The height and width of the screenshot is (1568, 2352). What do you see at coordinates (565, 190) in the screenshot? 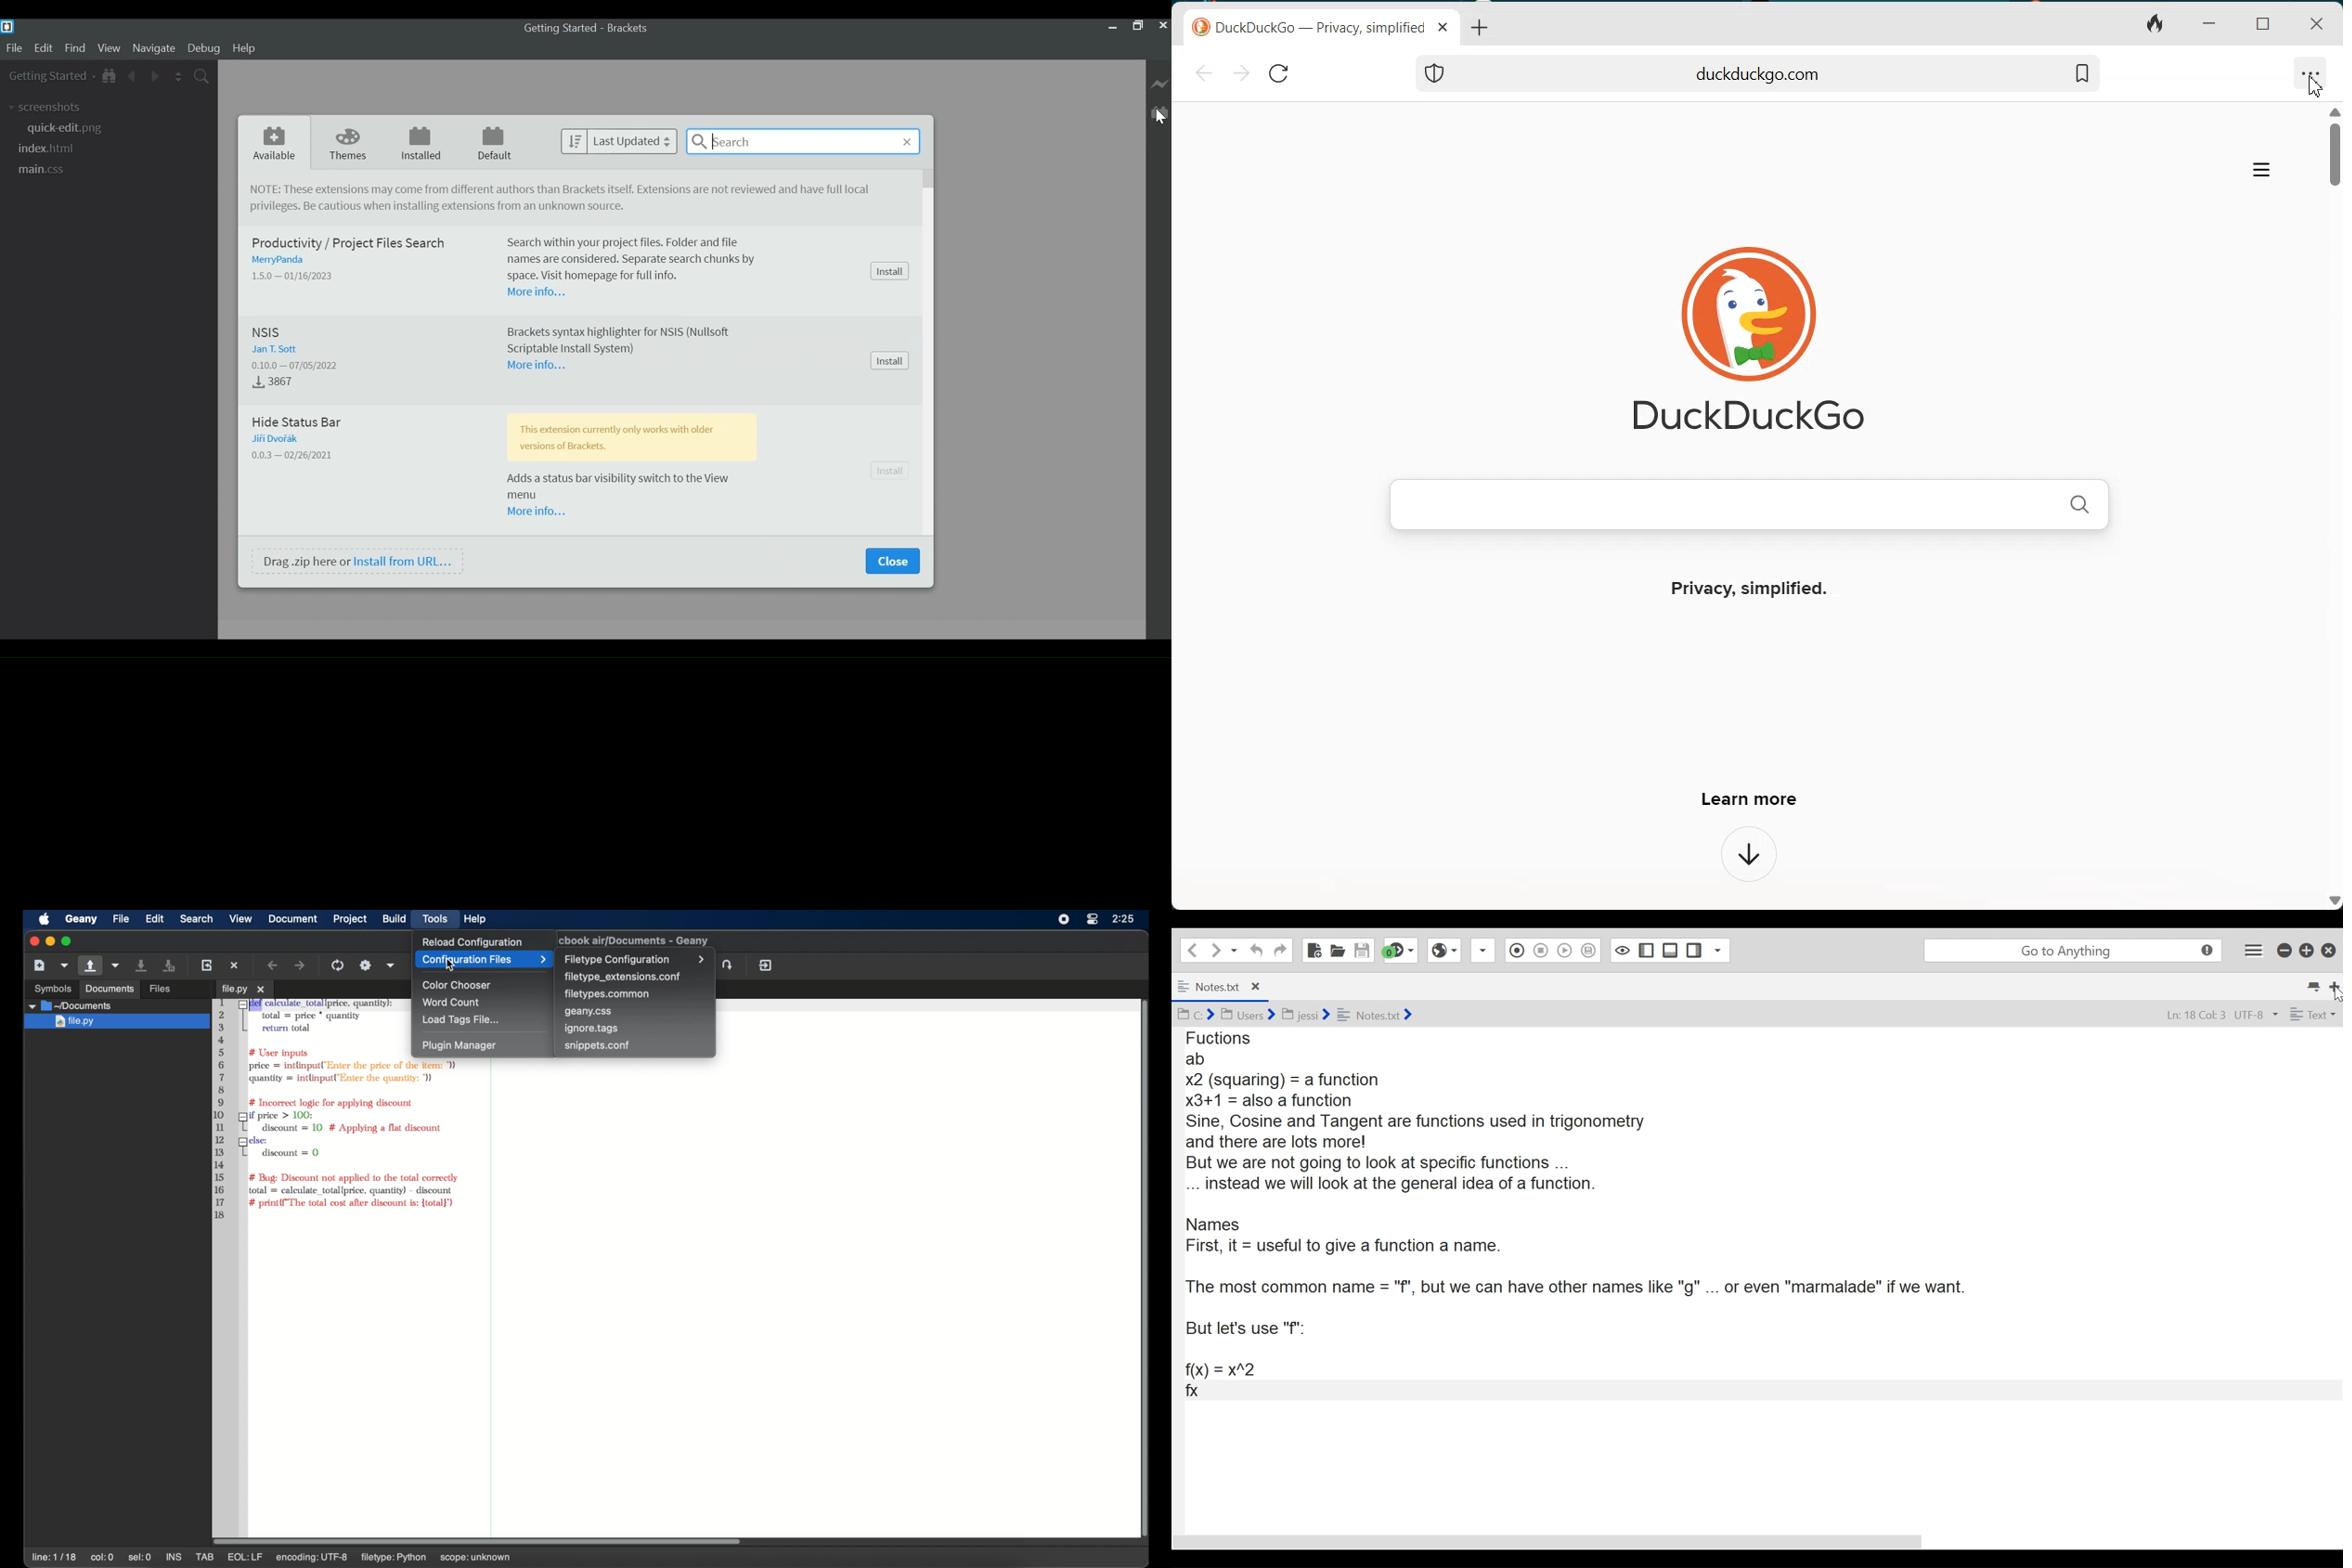
I see `NOTE: These extensions may come from different authors than brackets itself. Extensions are not reviewed and ` at bounding box center [565, 190].